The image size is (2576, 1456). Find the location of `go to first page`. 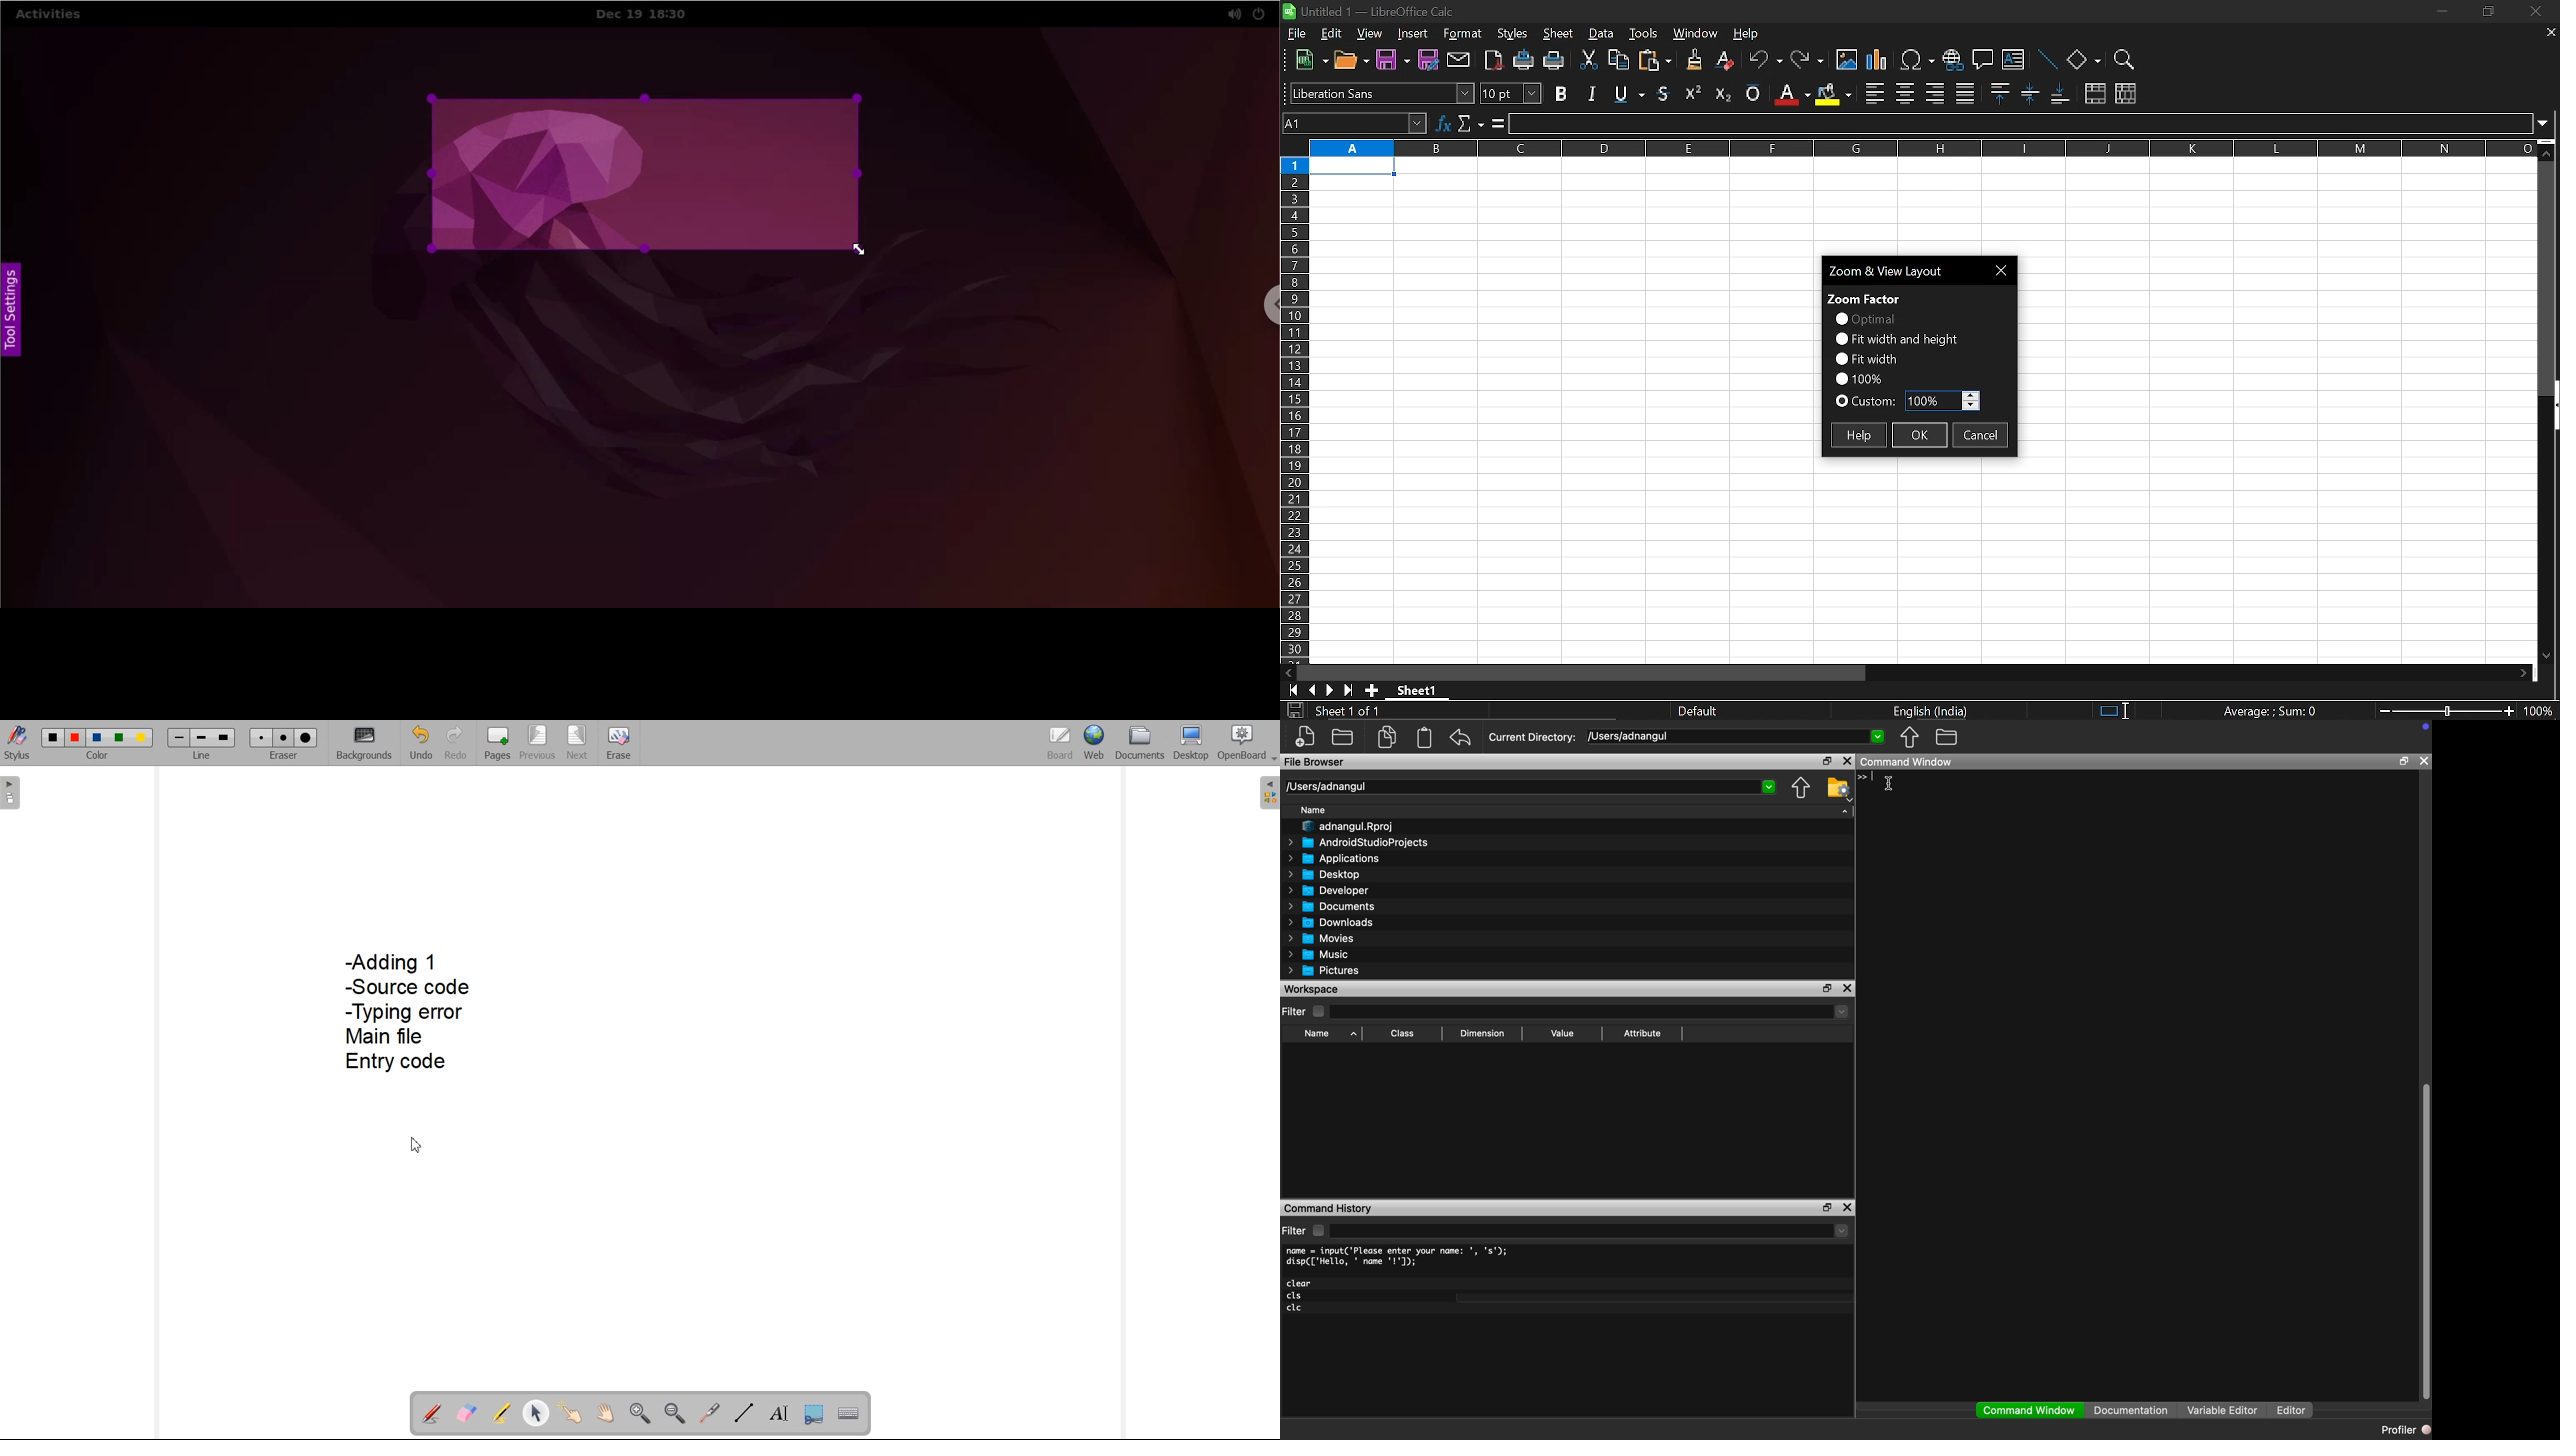

go to first page is located at coordinates (1290, 689).